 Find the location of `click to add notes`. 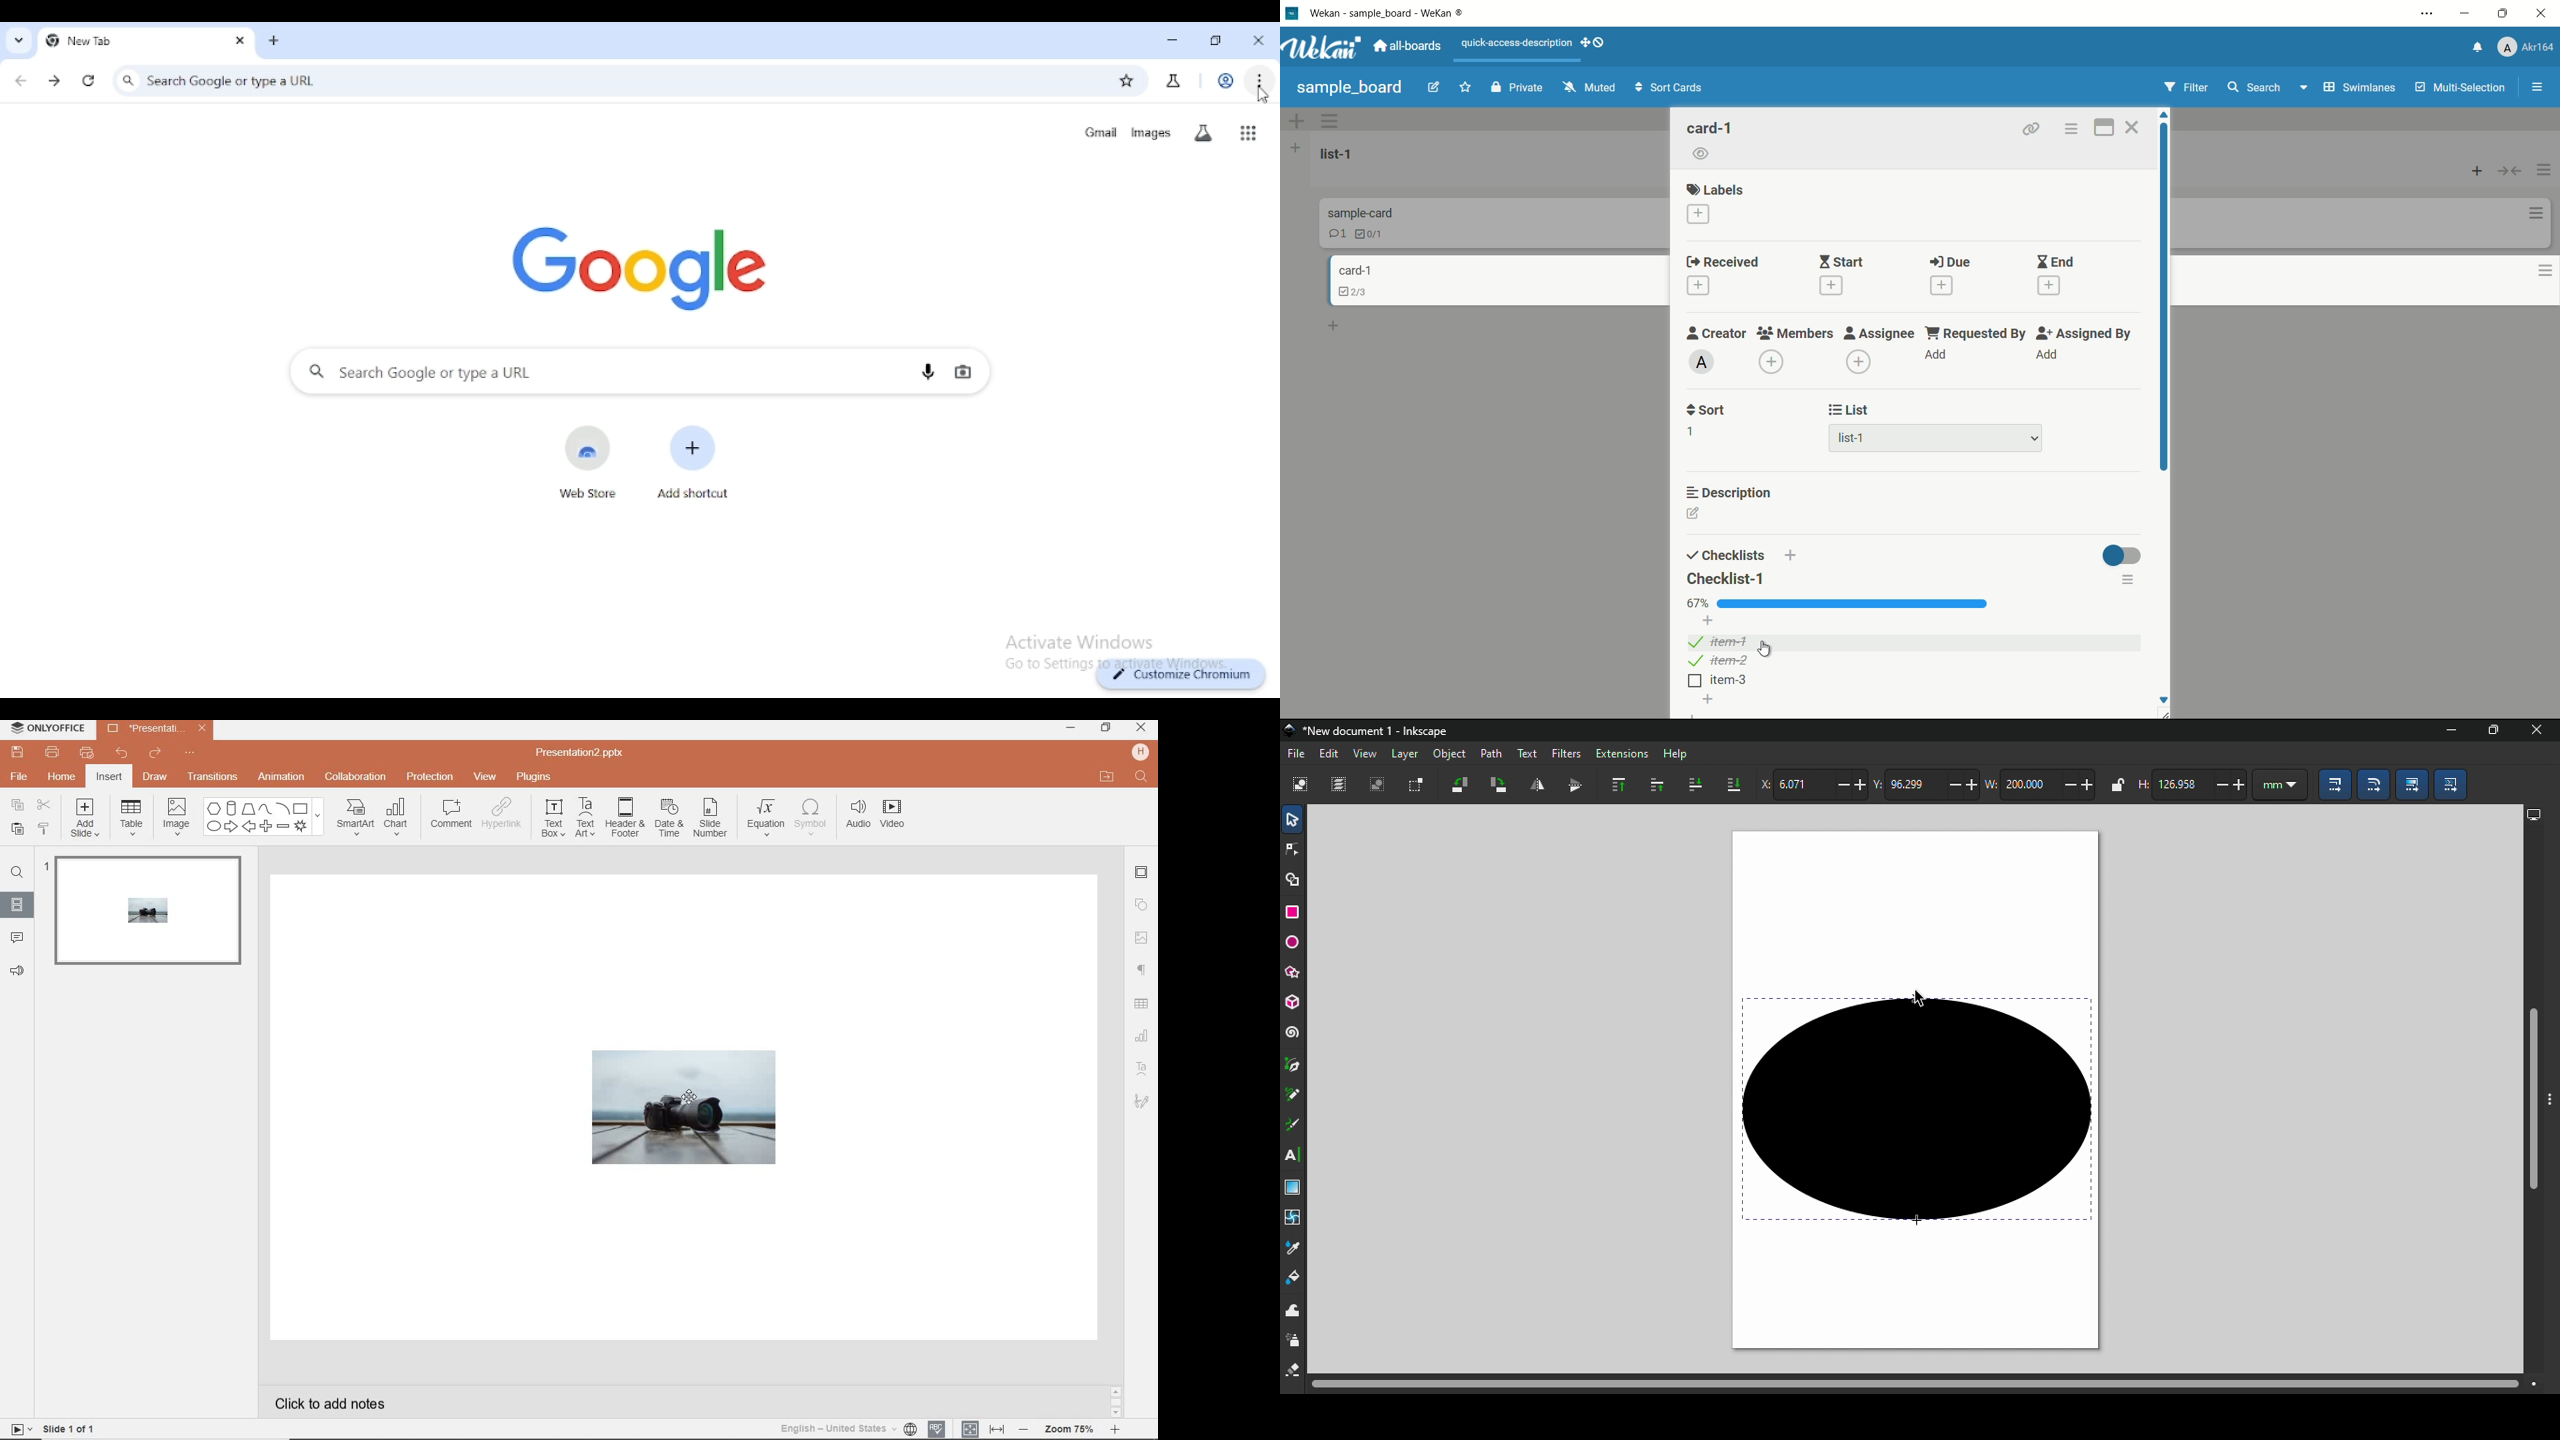

click to add notes is located at coordinates (362, 1401).